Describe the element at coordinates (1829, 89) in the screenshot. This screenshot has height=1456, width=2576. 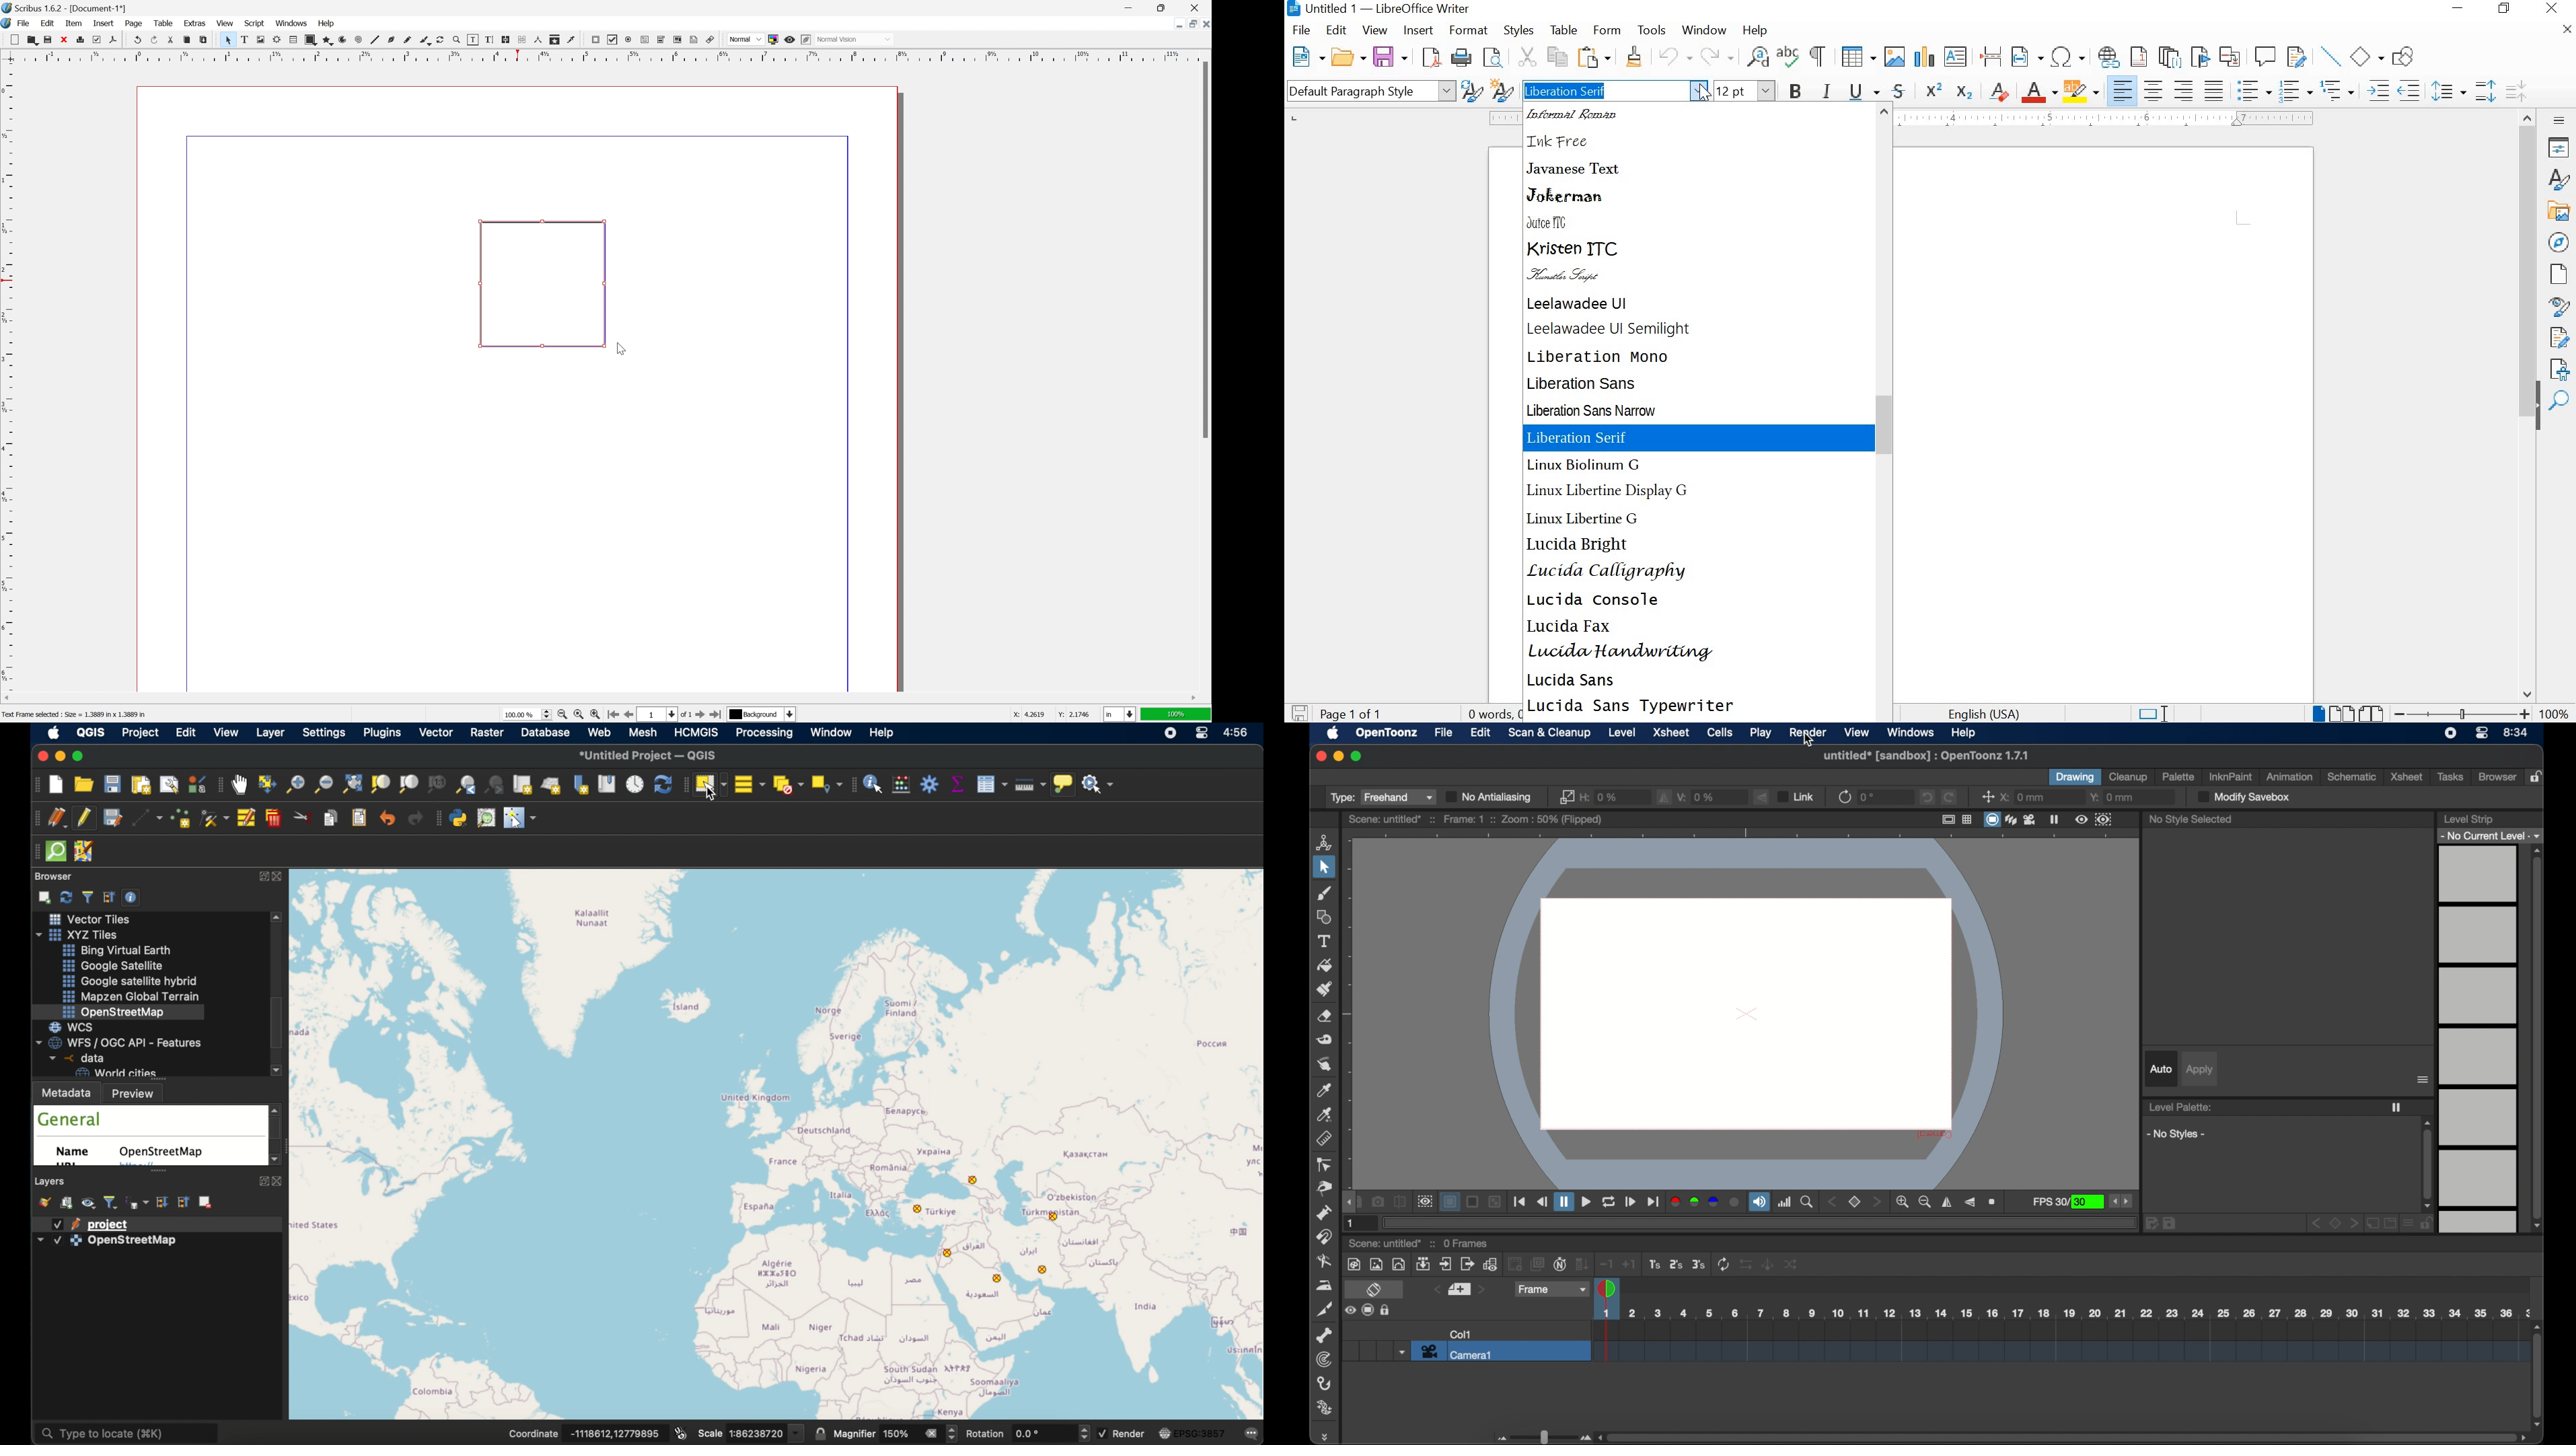
I see `ITALIC` at that location.